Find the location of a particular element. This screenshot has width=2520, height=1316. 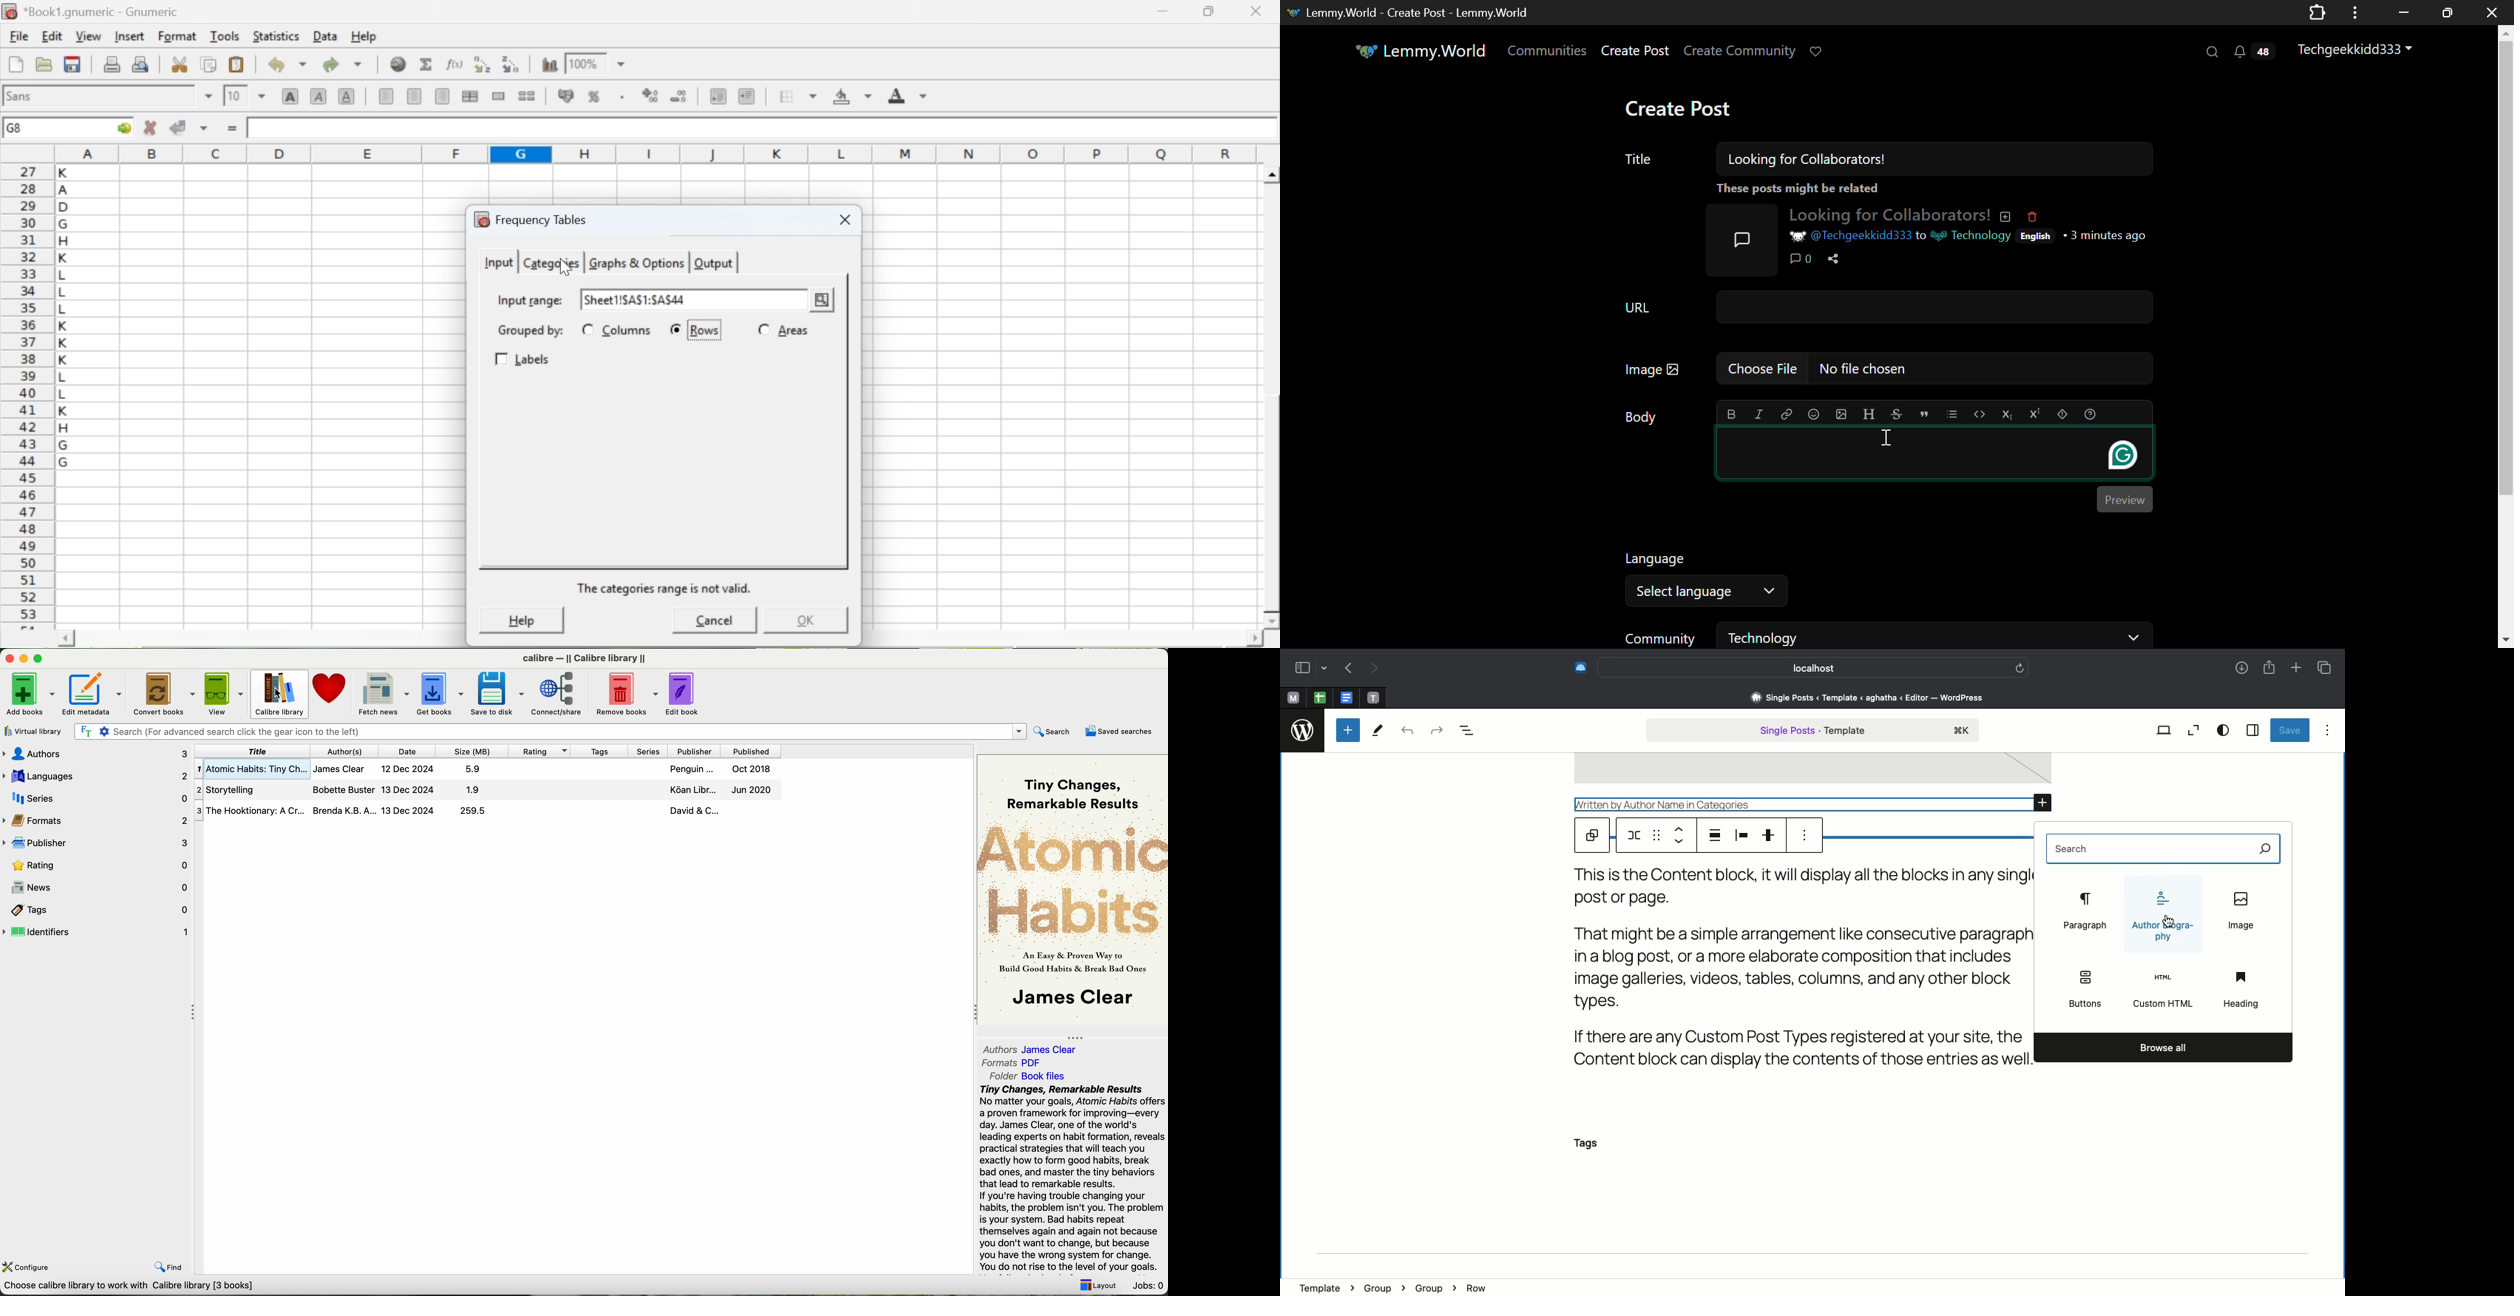

configure is located at coordinates (28, 1266).